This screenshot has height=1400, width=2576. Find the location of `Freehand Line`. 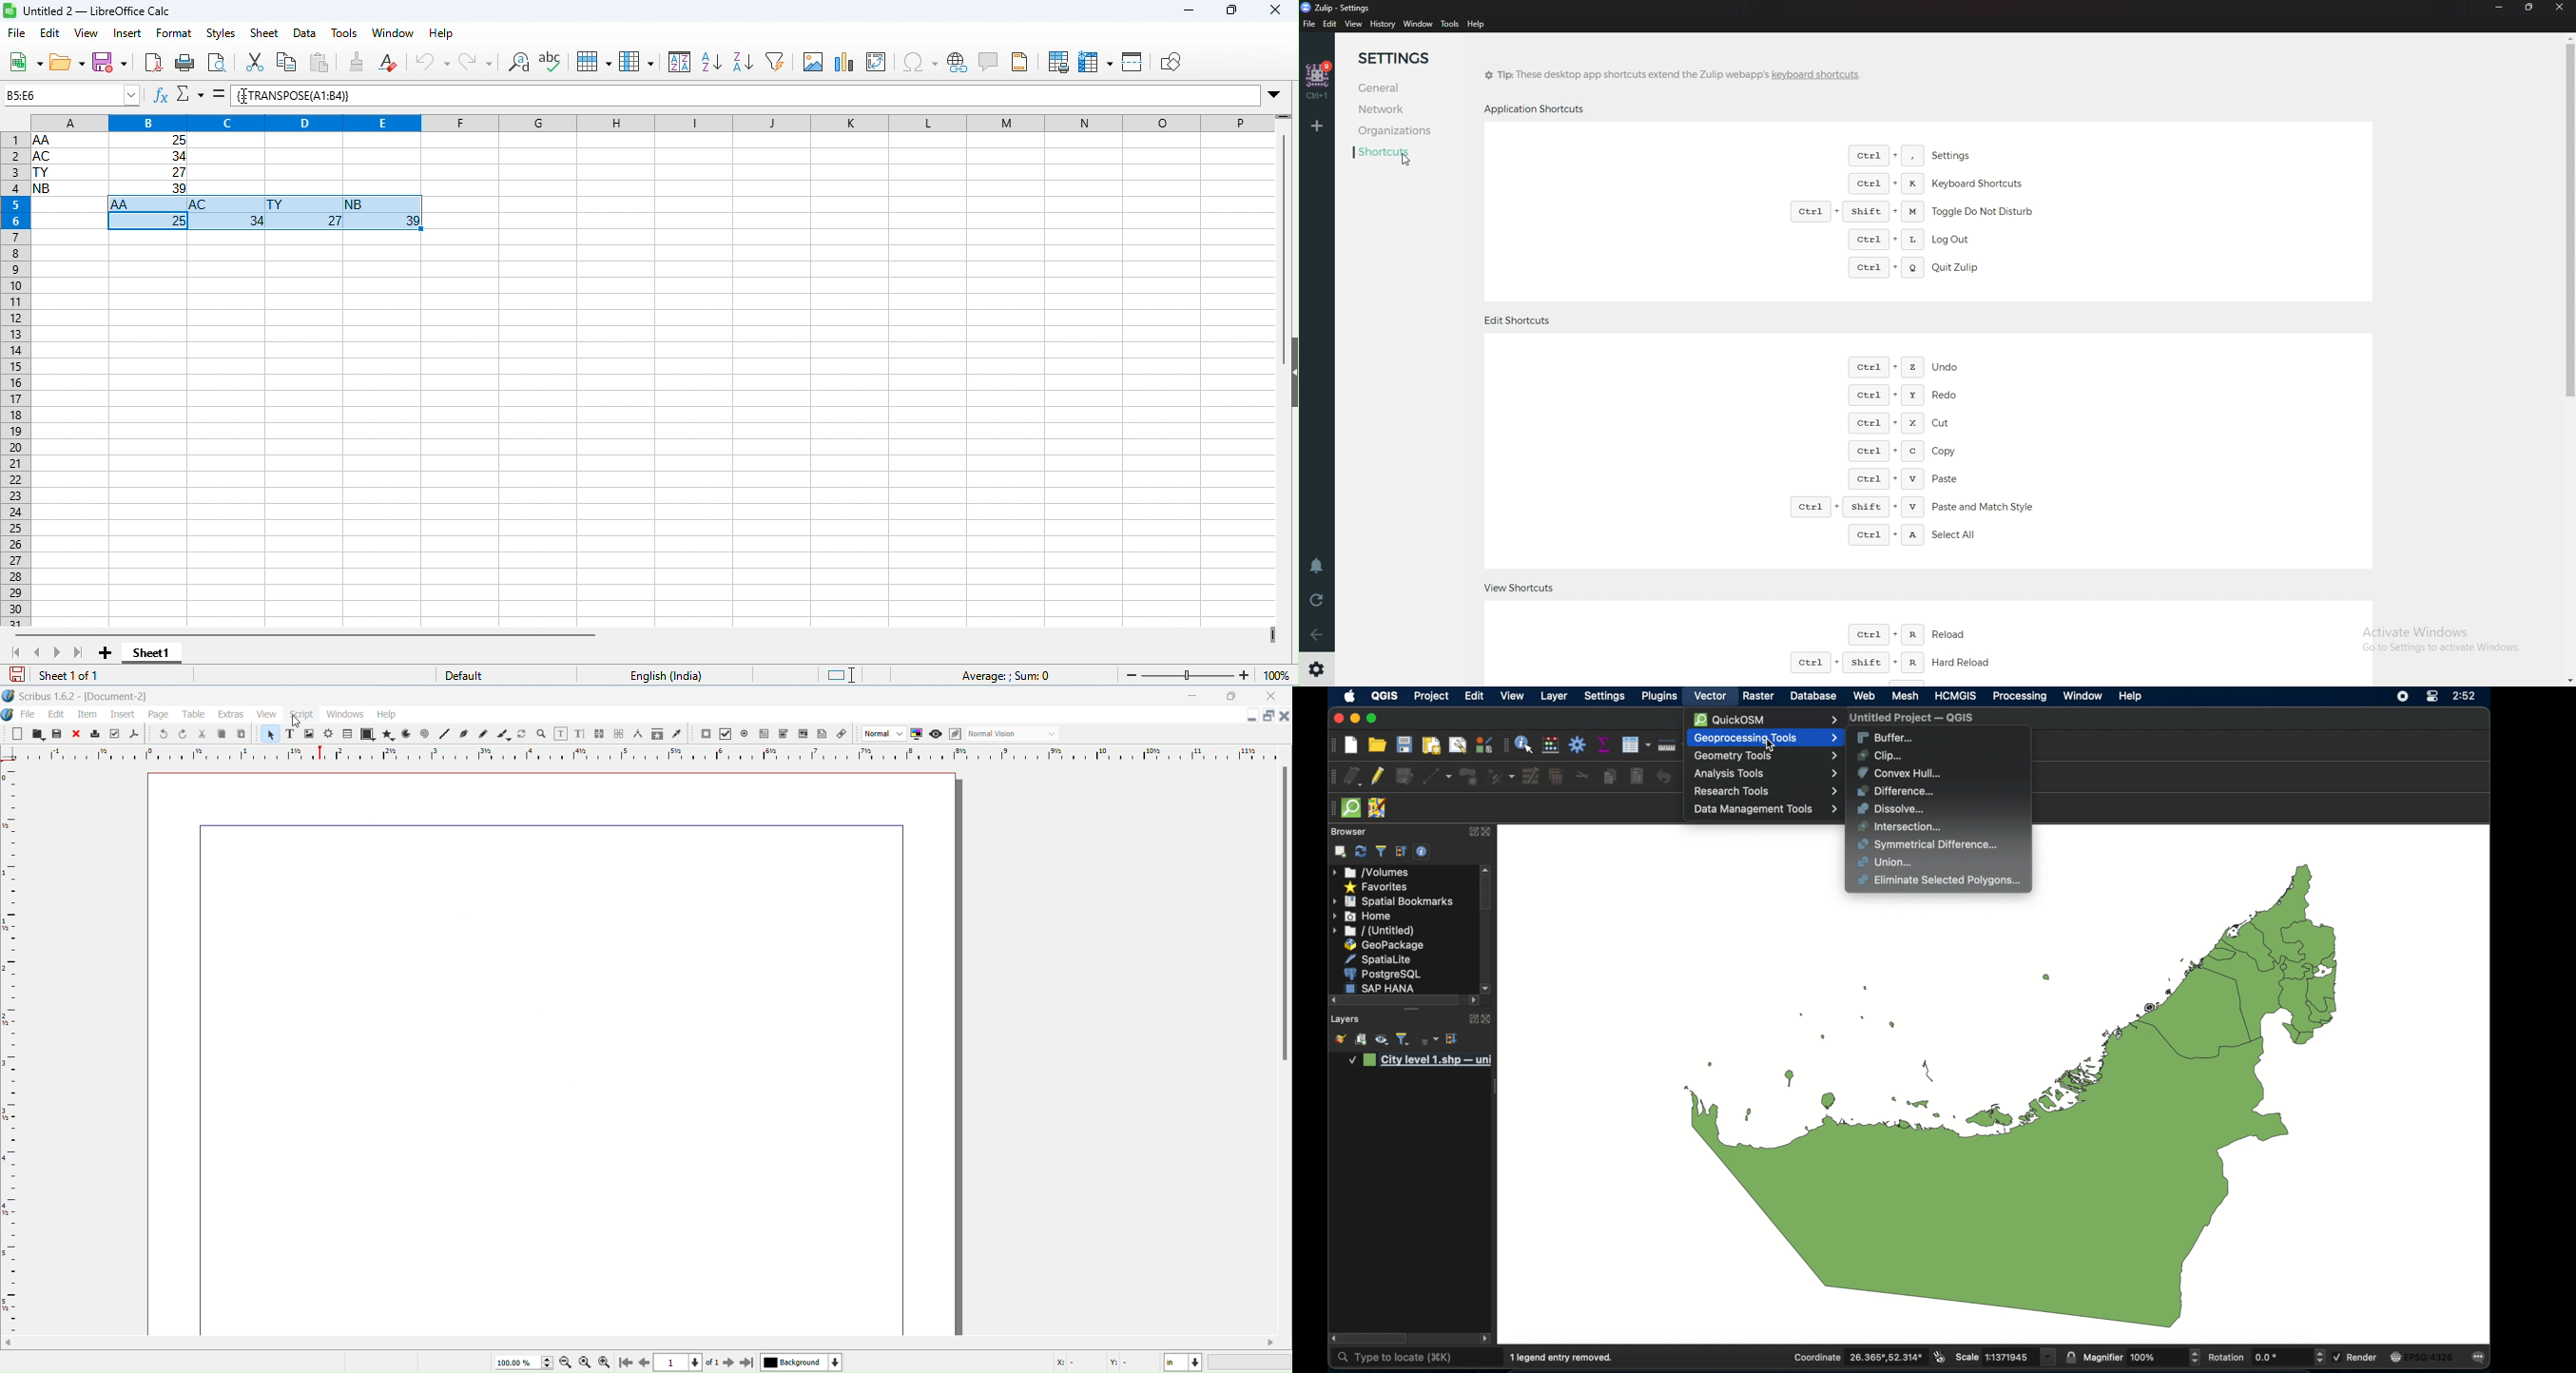

Freehand Line is located at coordinates (482, 734).